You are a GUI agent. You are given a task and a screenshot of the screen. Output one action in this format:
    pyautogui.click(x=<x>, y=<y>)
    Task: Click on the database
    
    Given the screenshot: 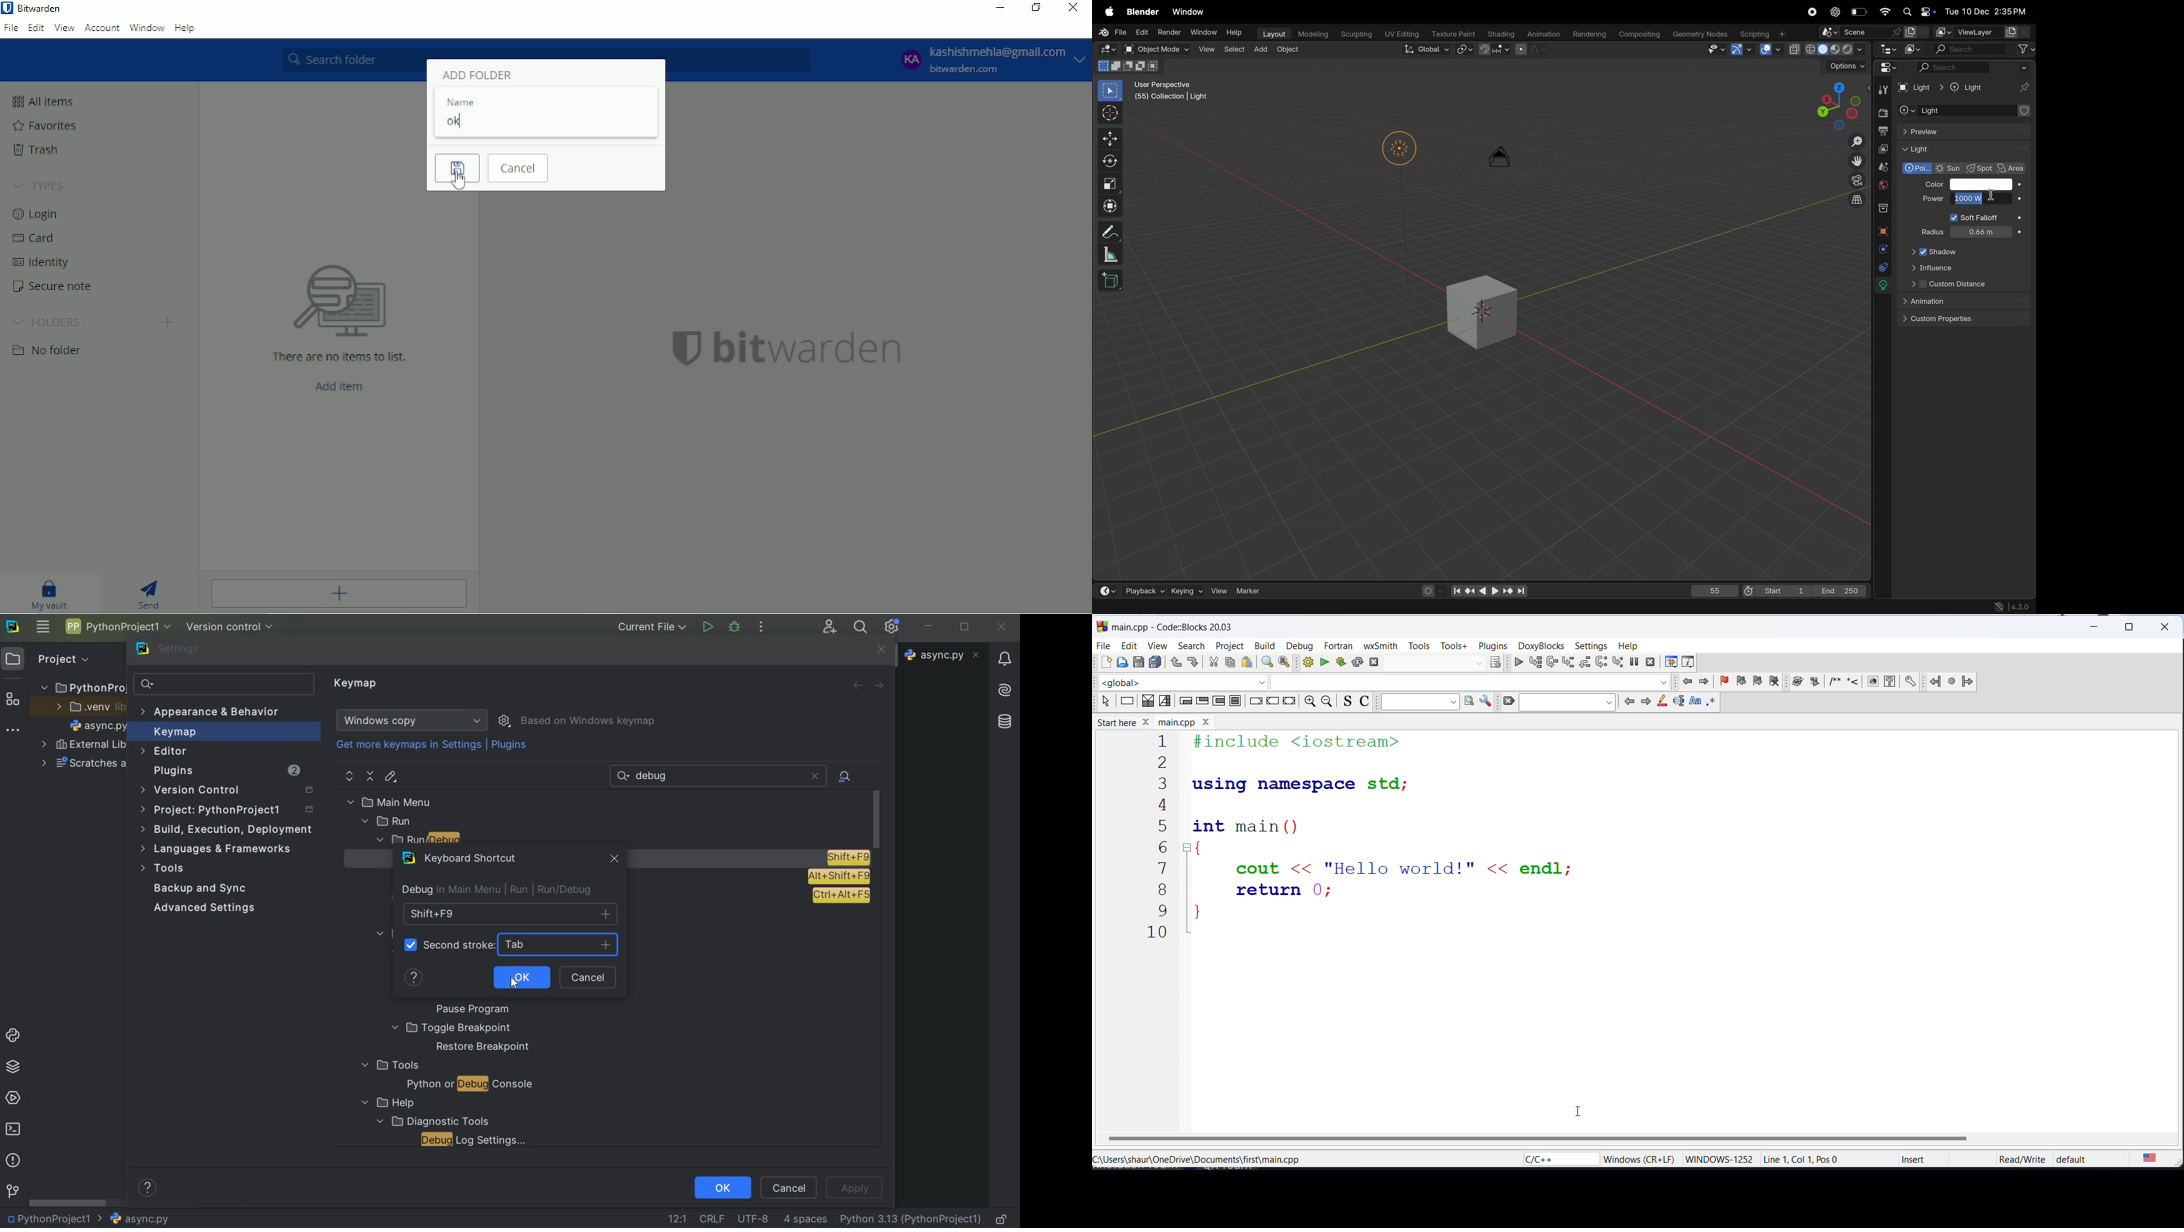 What is the action you would take?
    pyautogui.click(x=1007, y=720)
    